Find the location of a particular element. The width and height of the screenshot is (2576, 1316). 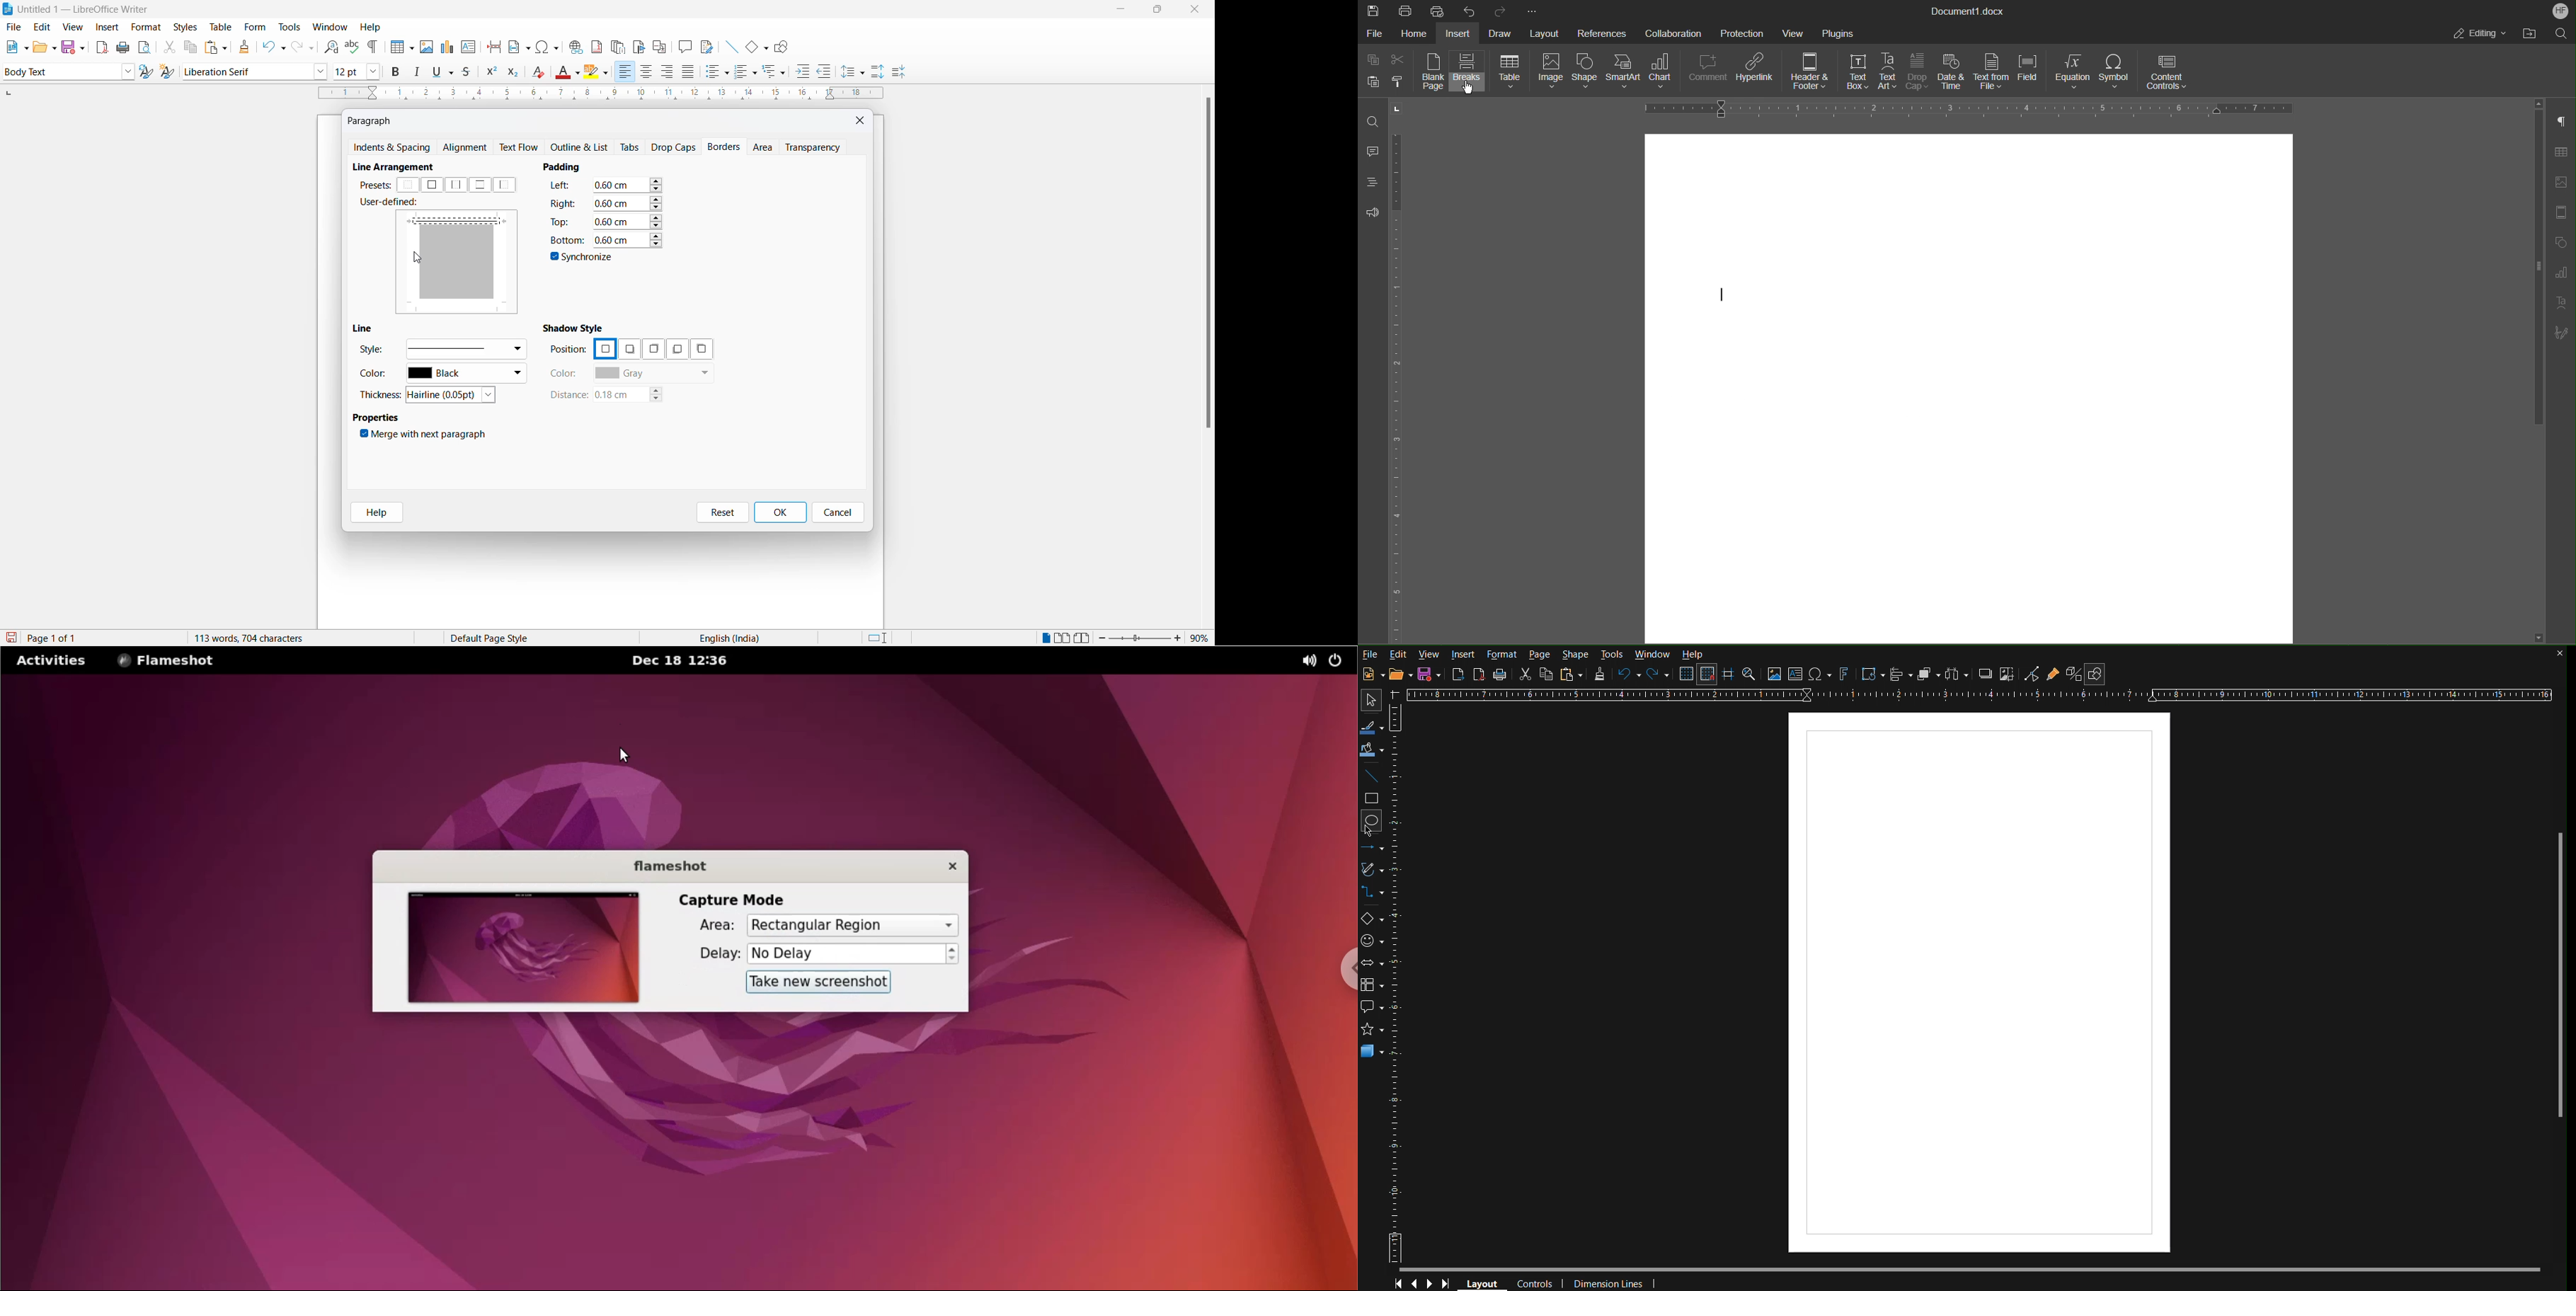

value is located at coordinates (628, 220).